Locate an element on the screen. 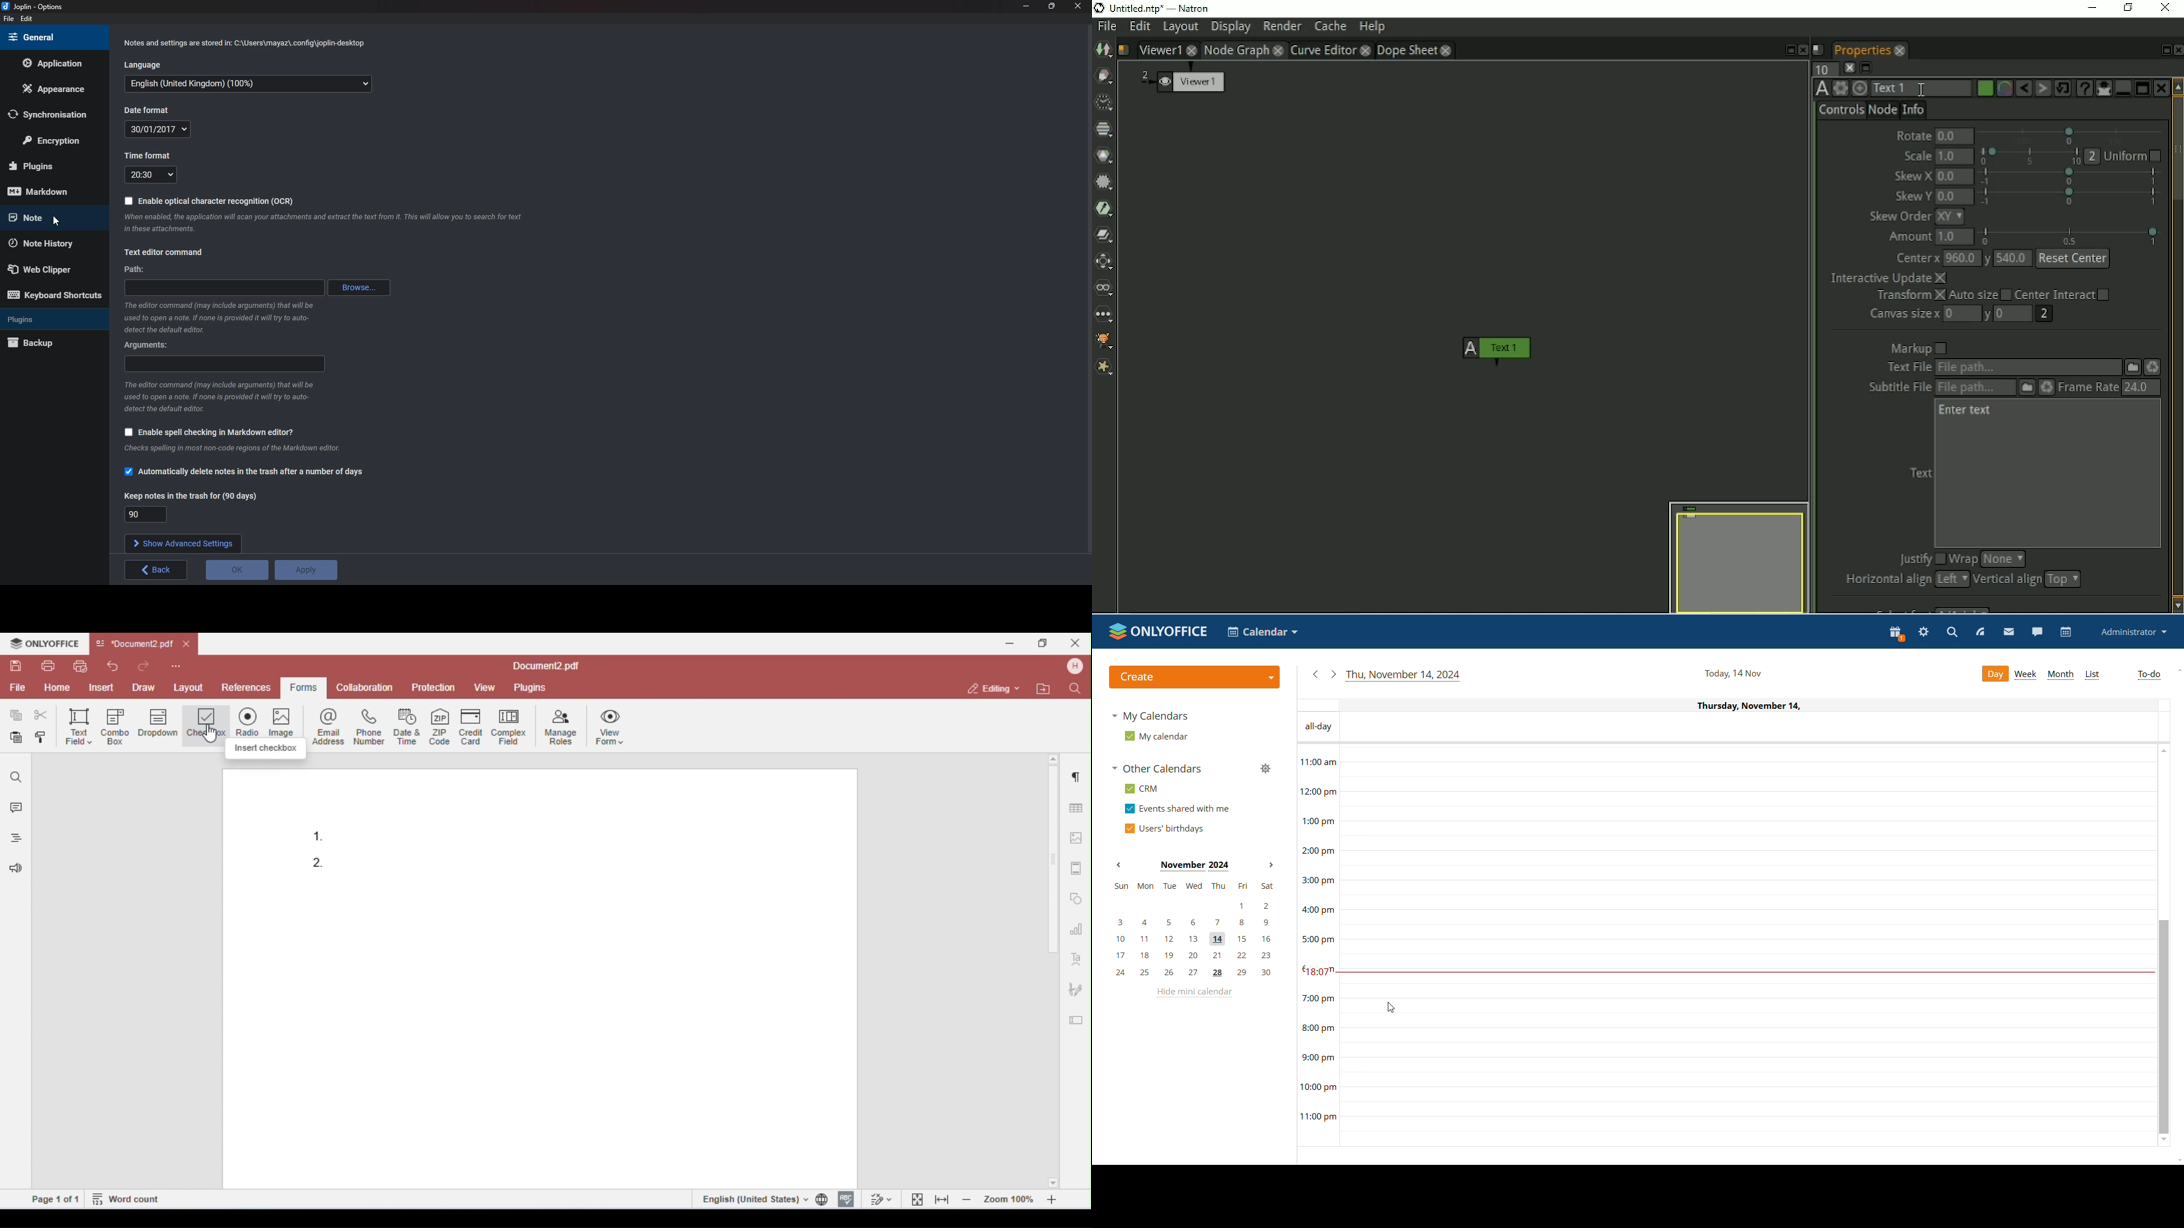  close is located at coordinates (1192, 49).